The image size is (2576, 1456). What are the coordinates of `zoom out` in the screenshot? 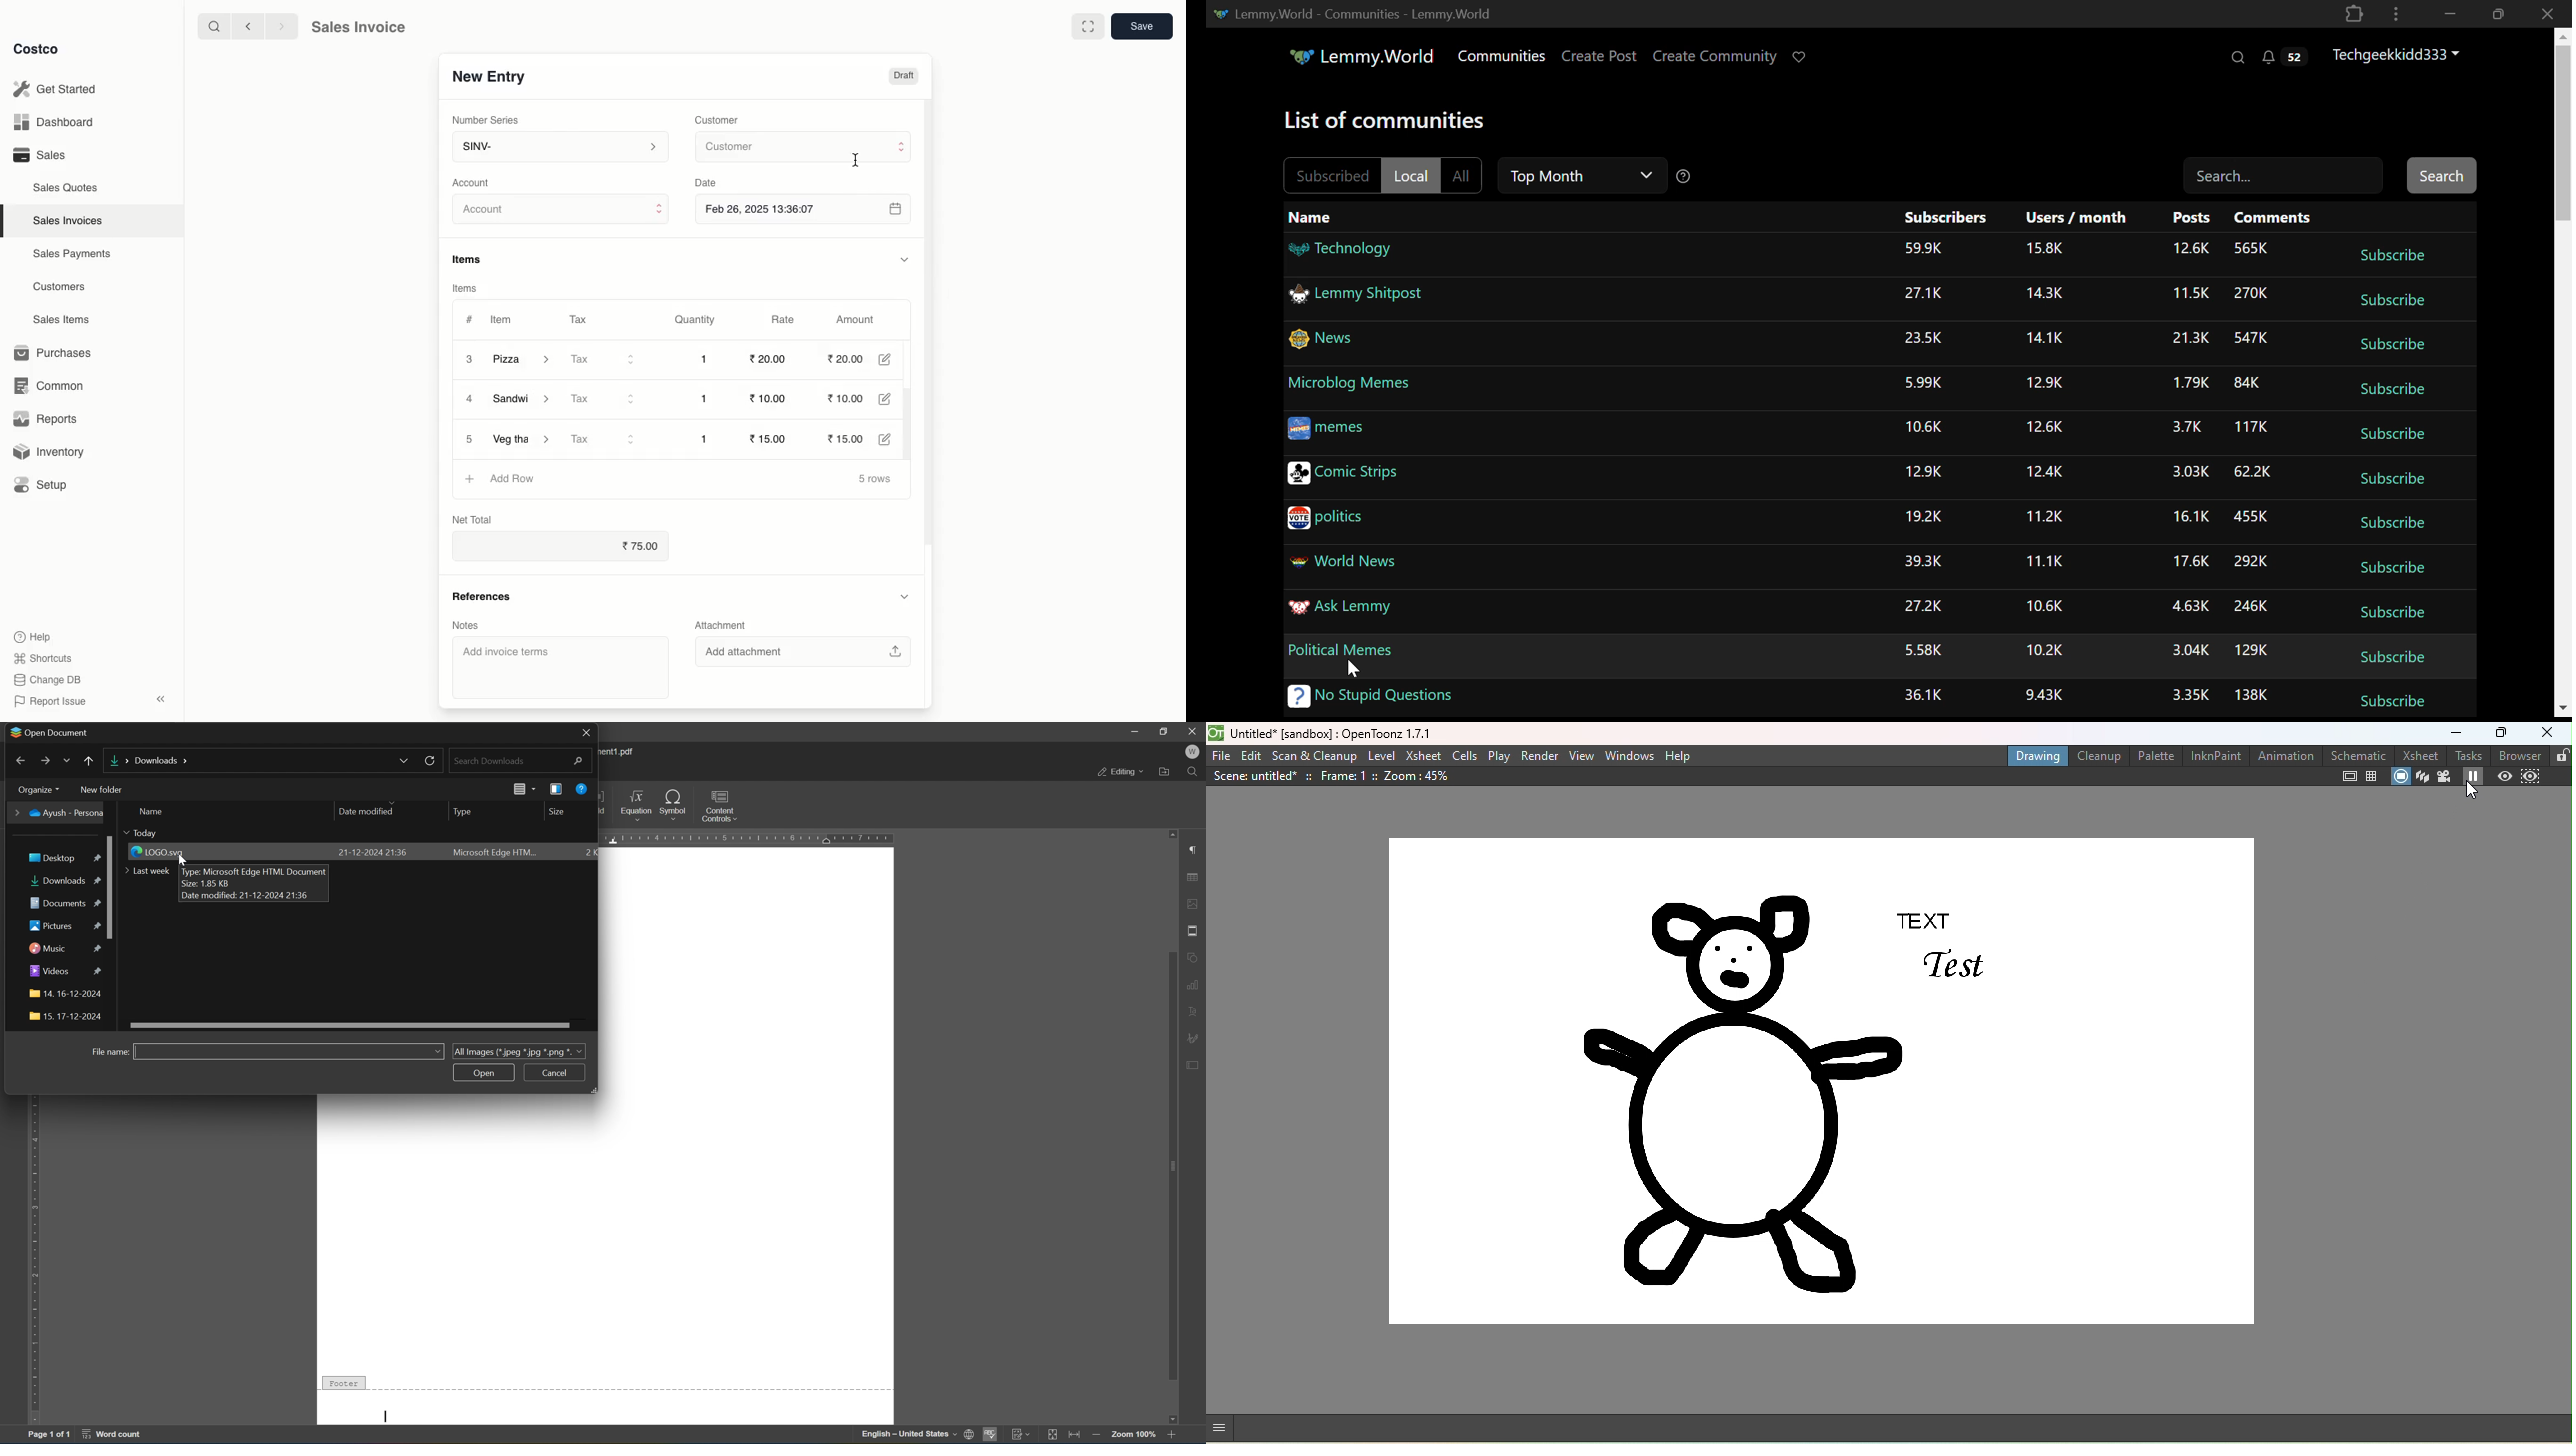 It's located at (1096, 1434).